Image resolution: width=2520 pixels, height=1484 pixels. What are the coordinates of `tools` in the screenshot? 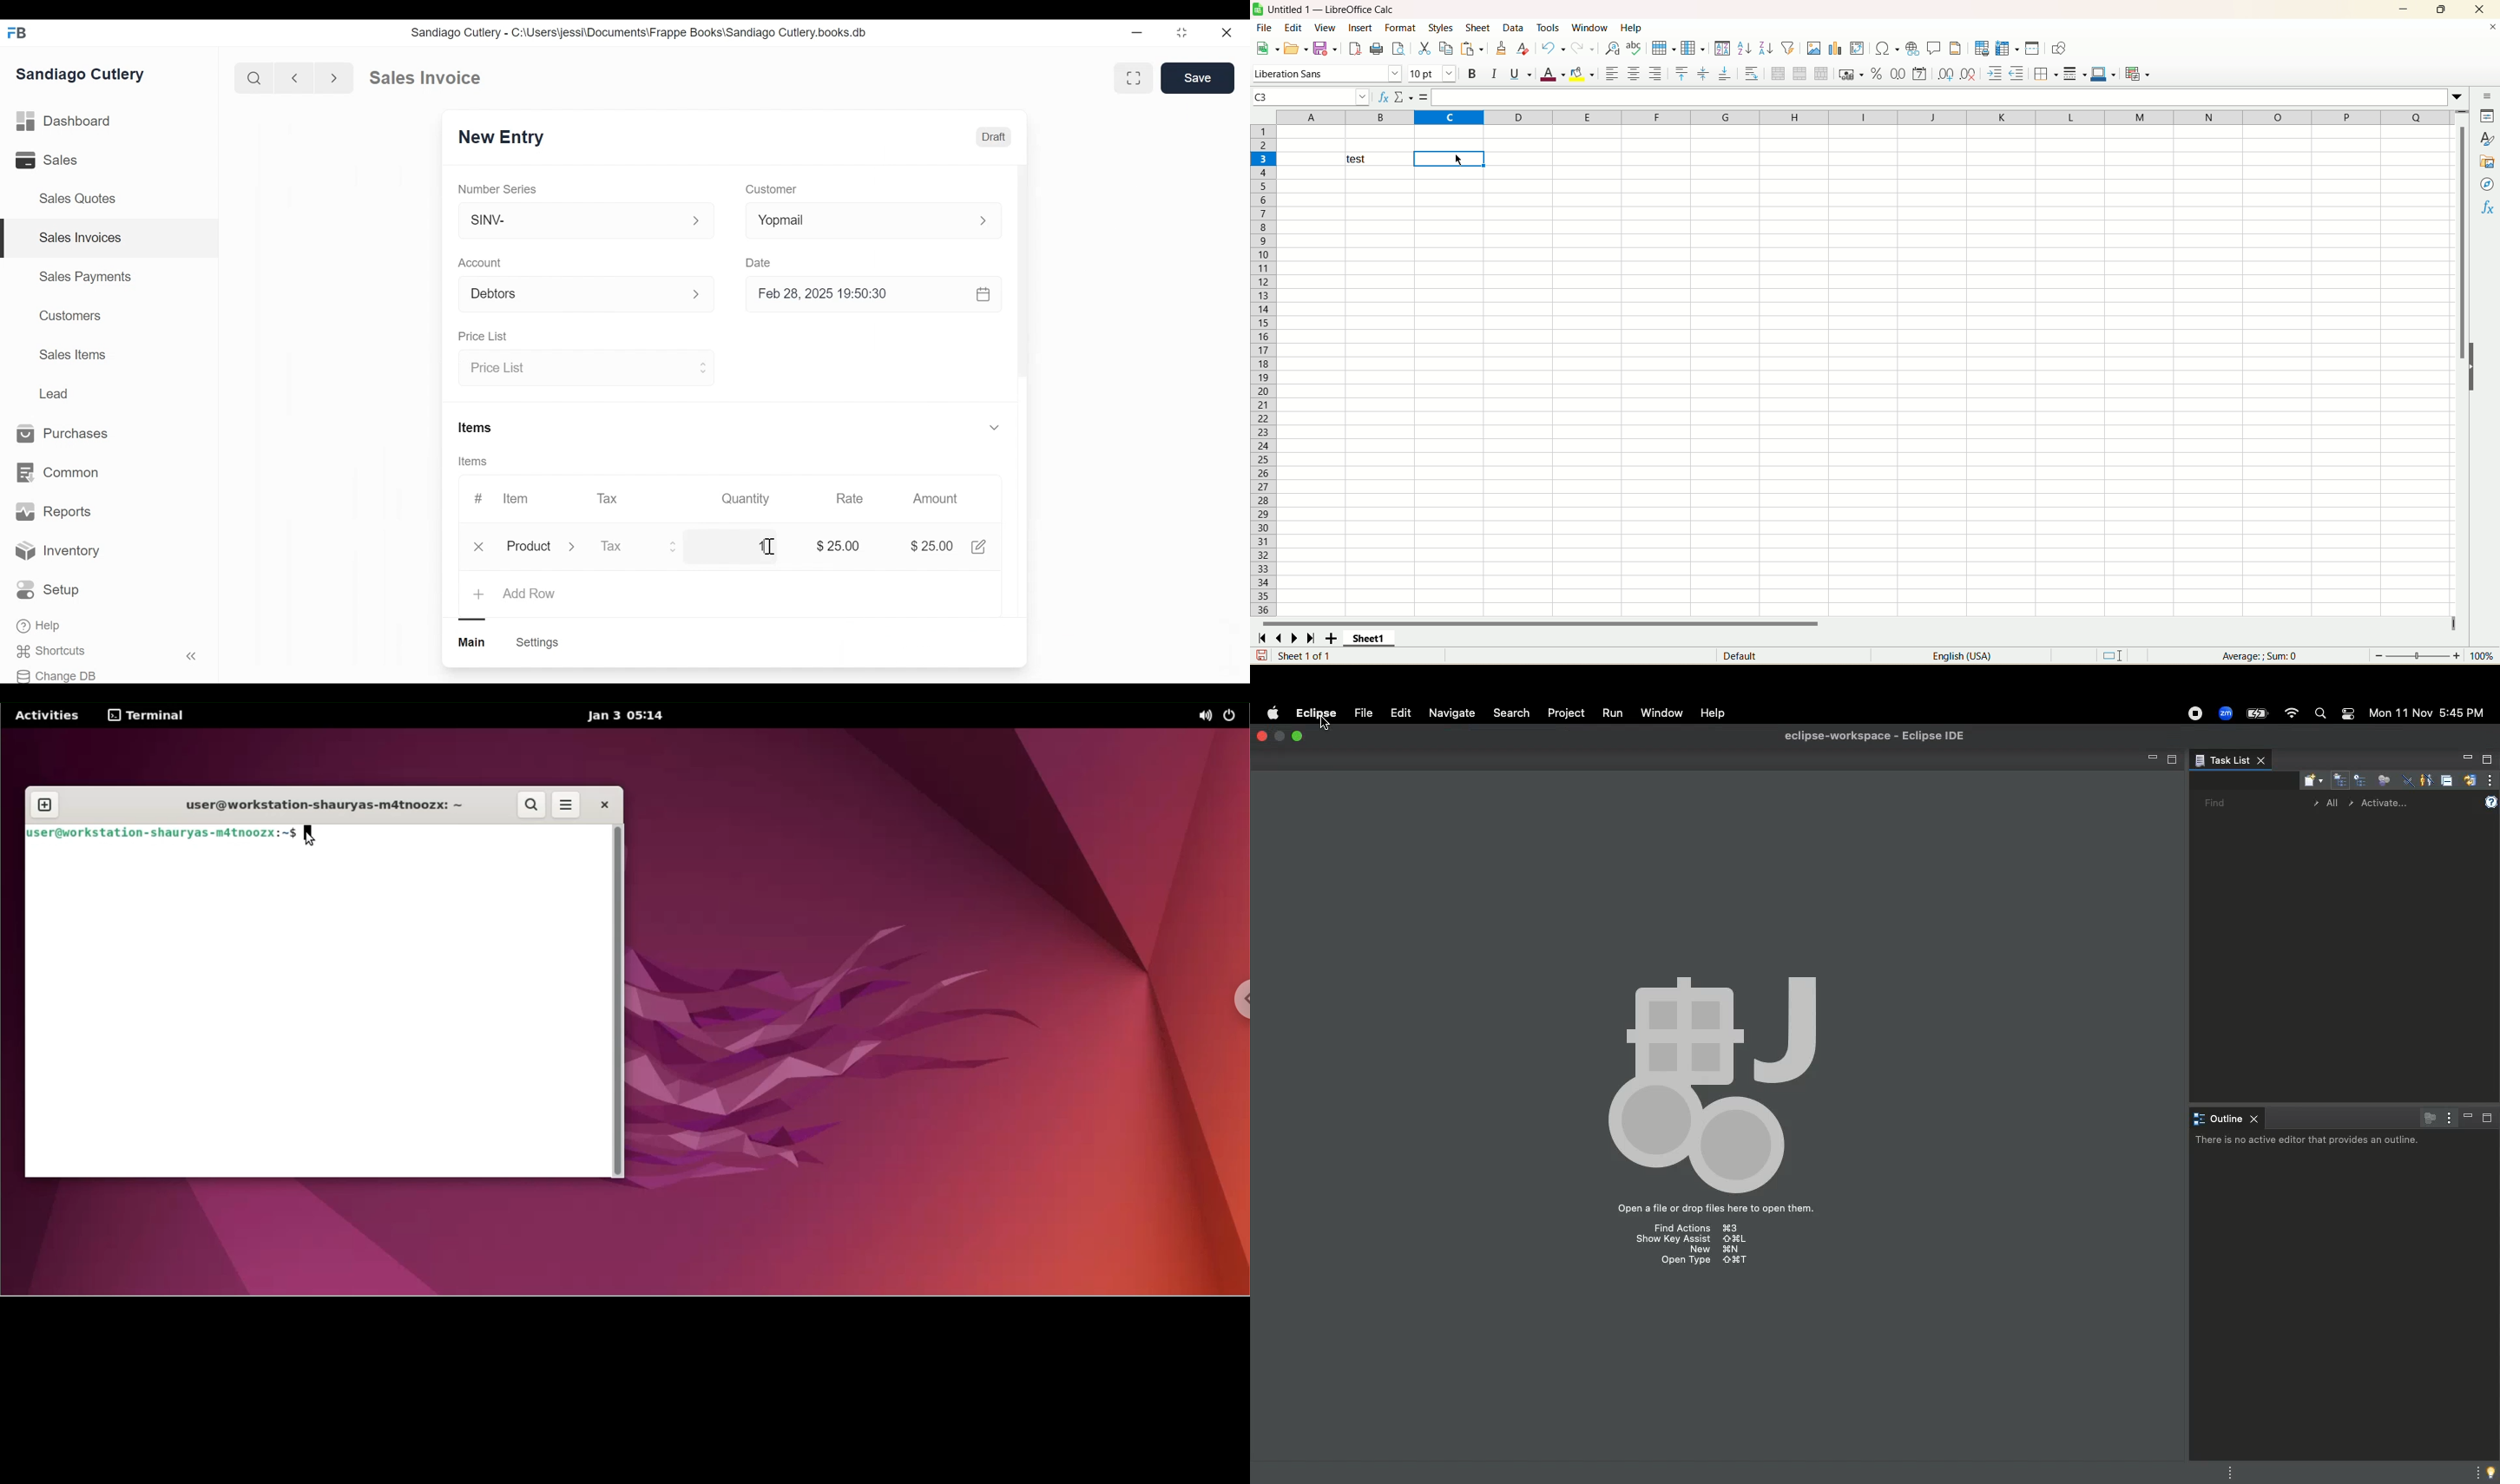 It's located at (1550, 27).